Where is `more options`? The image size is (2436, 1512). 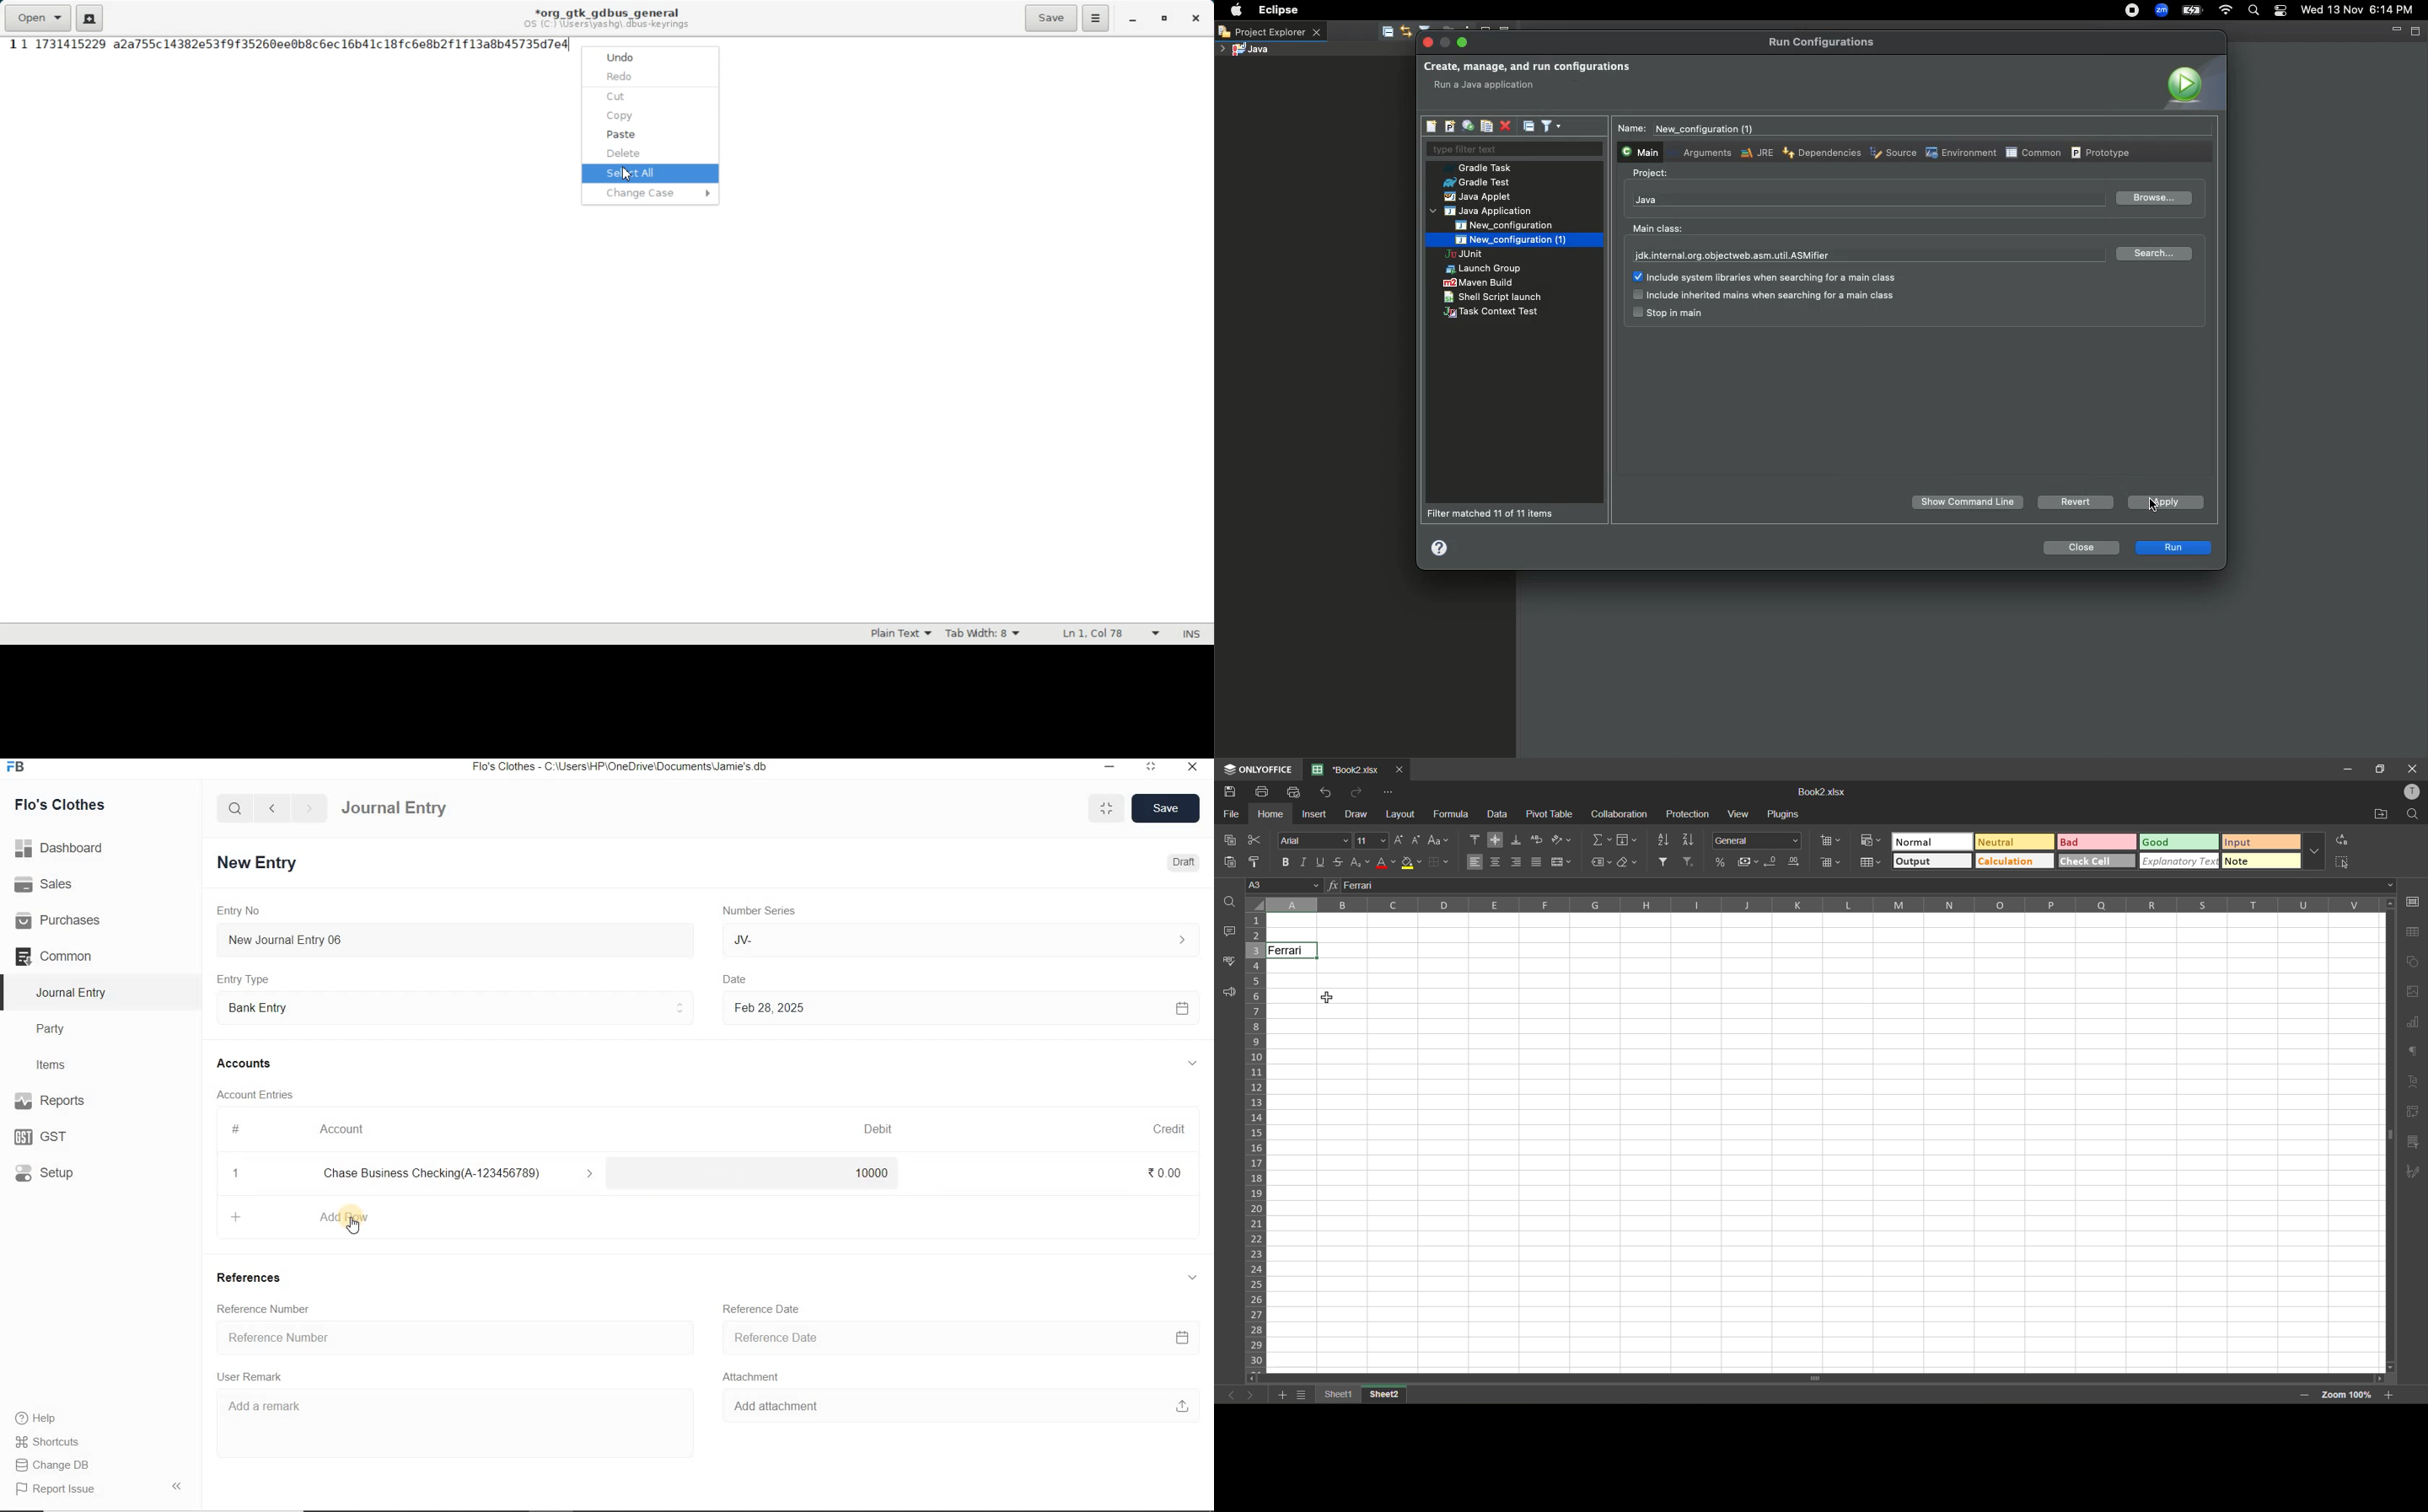
more options is located at coordinates (2315, 850).